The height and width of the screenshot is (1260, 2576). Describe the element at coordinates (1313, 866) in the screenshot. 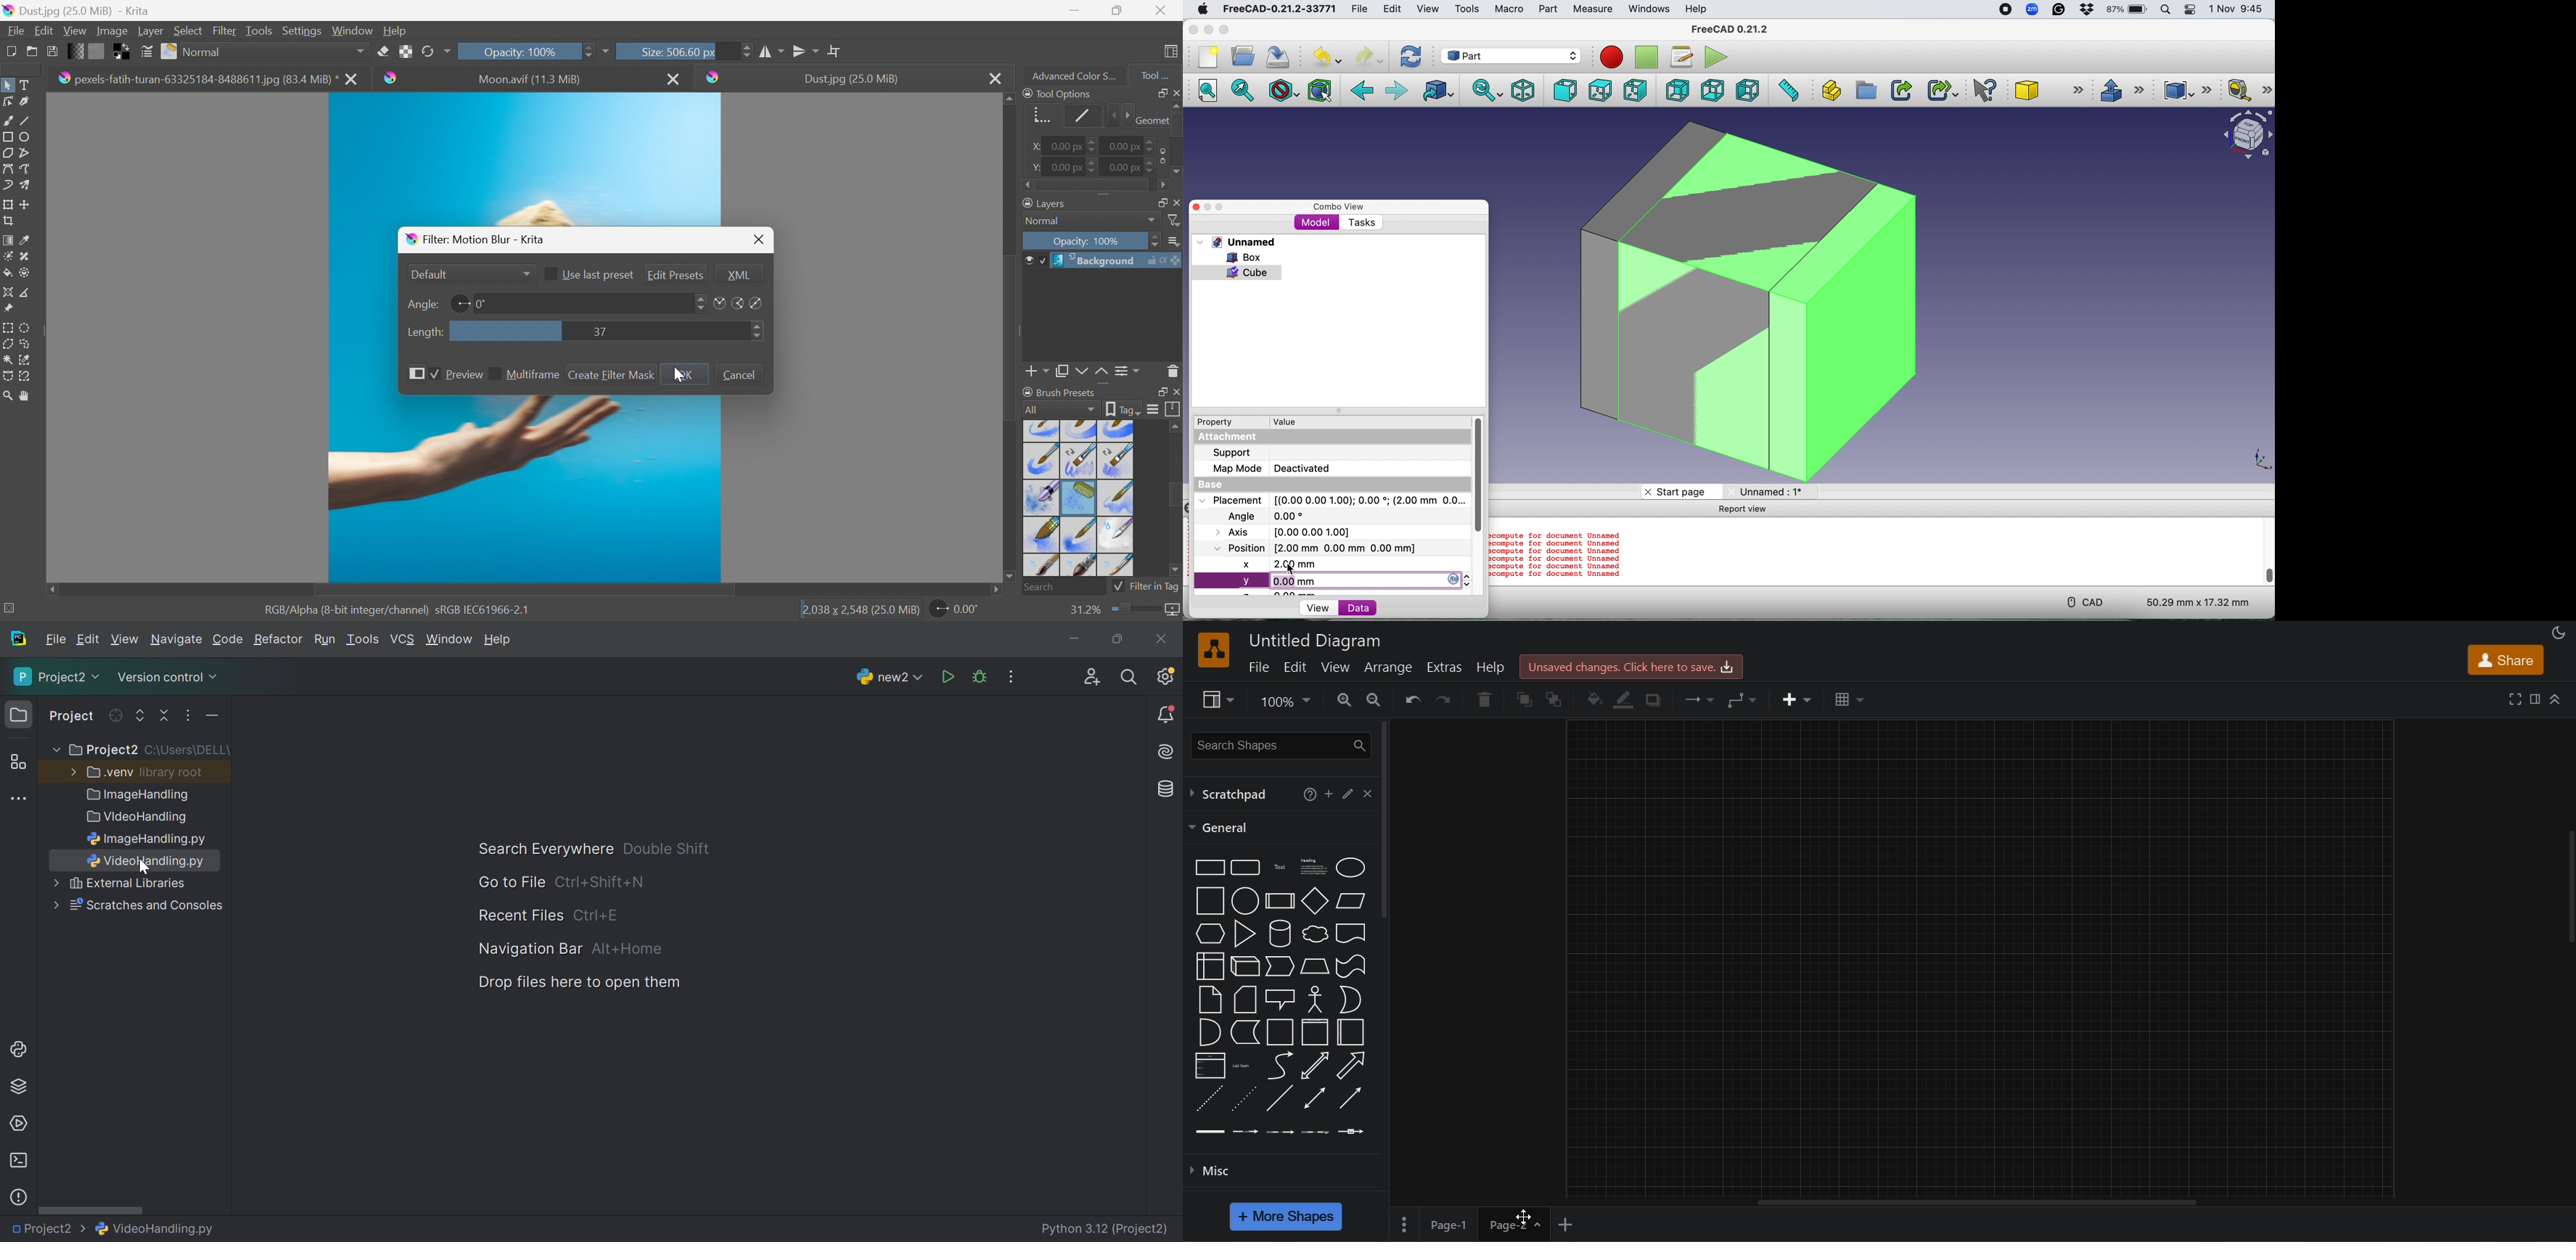

I see `heading` at that location.